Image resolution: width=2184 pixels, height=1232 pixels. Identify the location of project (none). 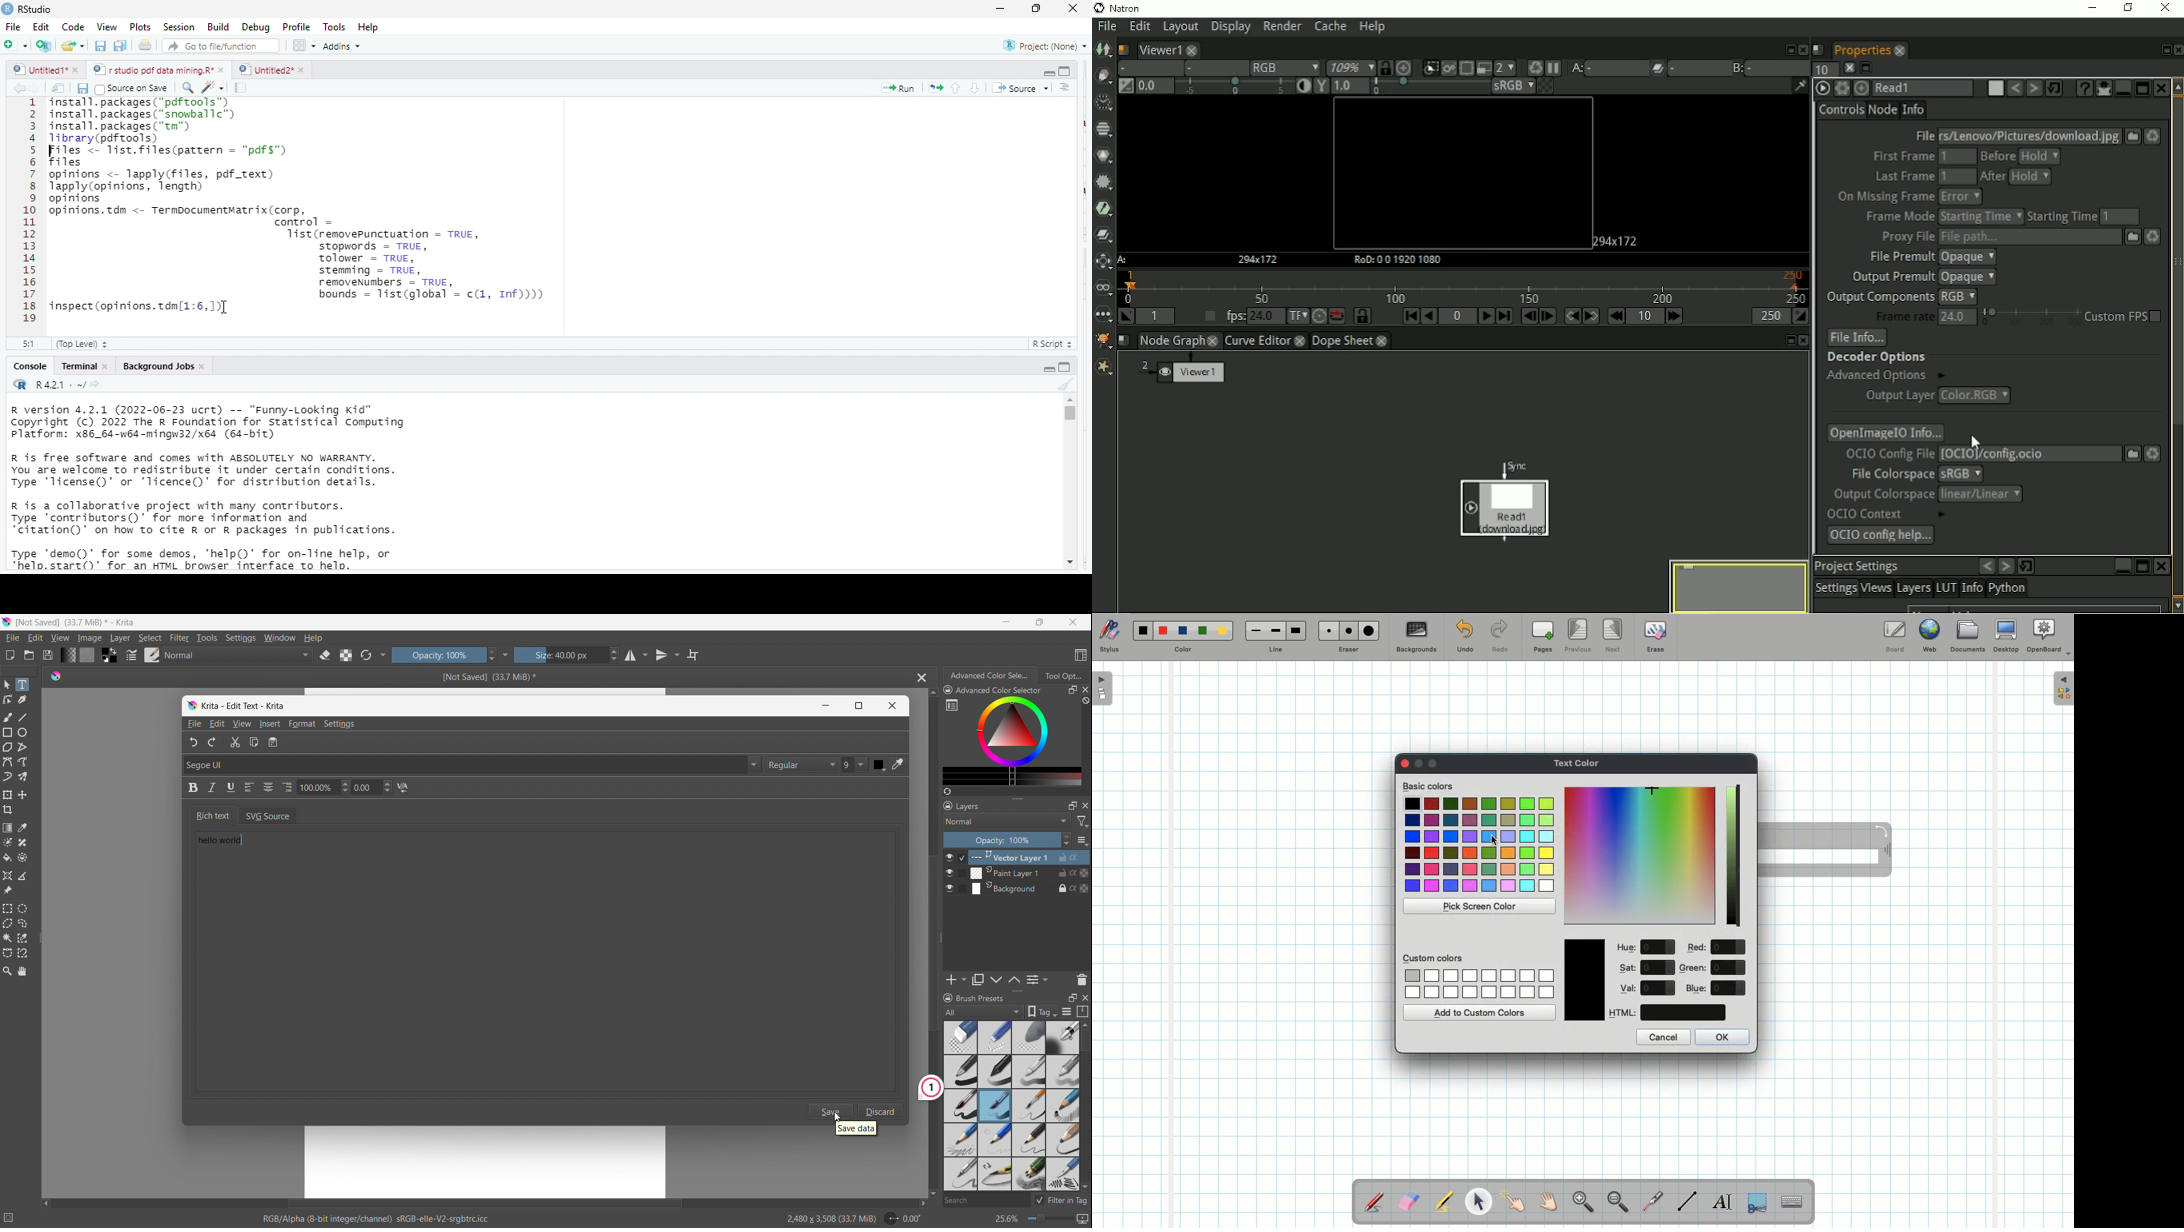
(1041, 46).